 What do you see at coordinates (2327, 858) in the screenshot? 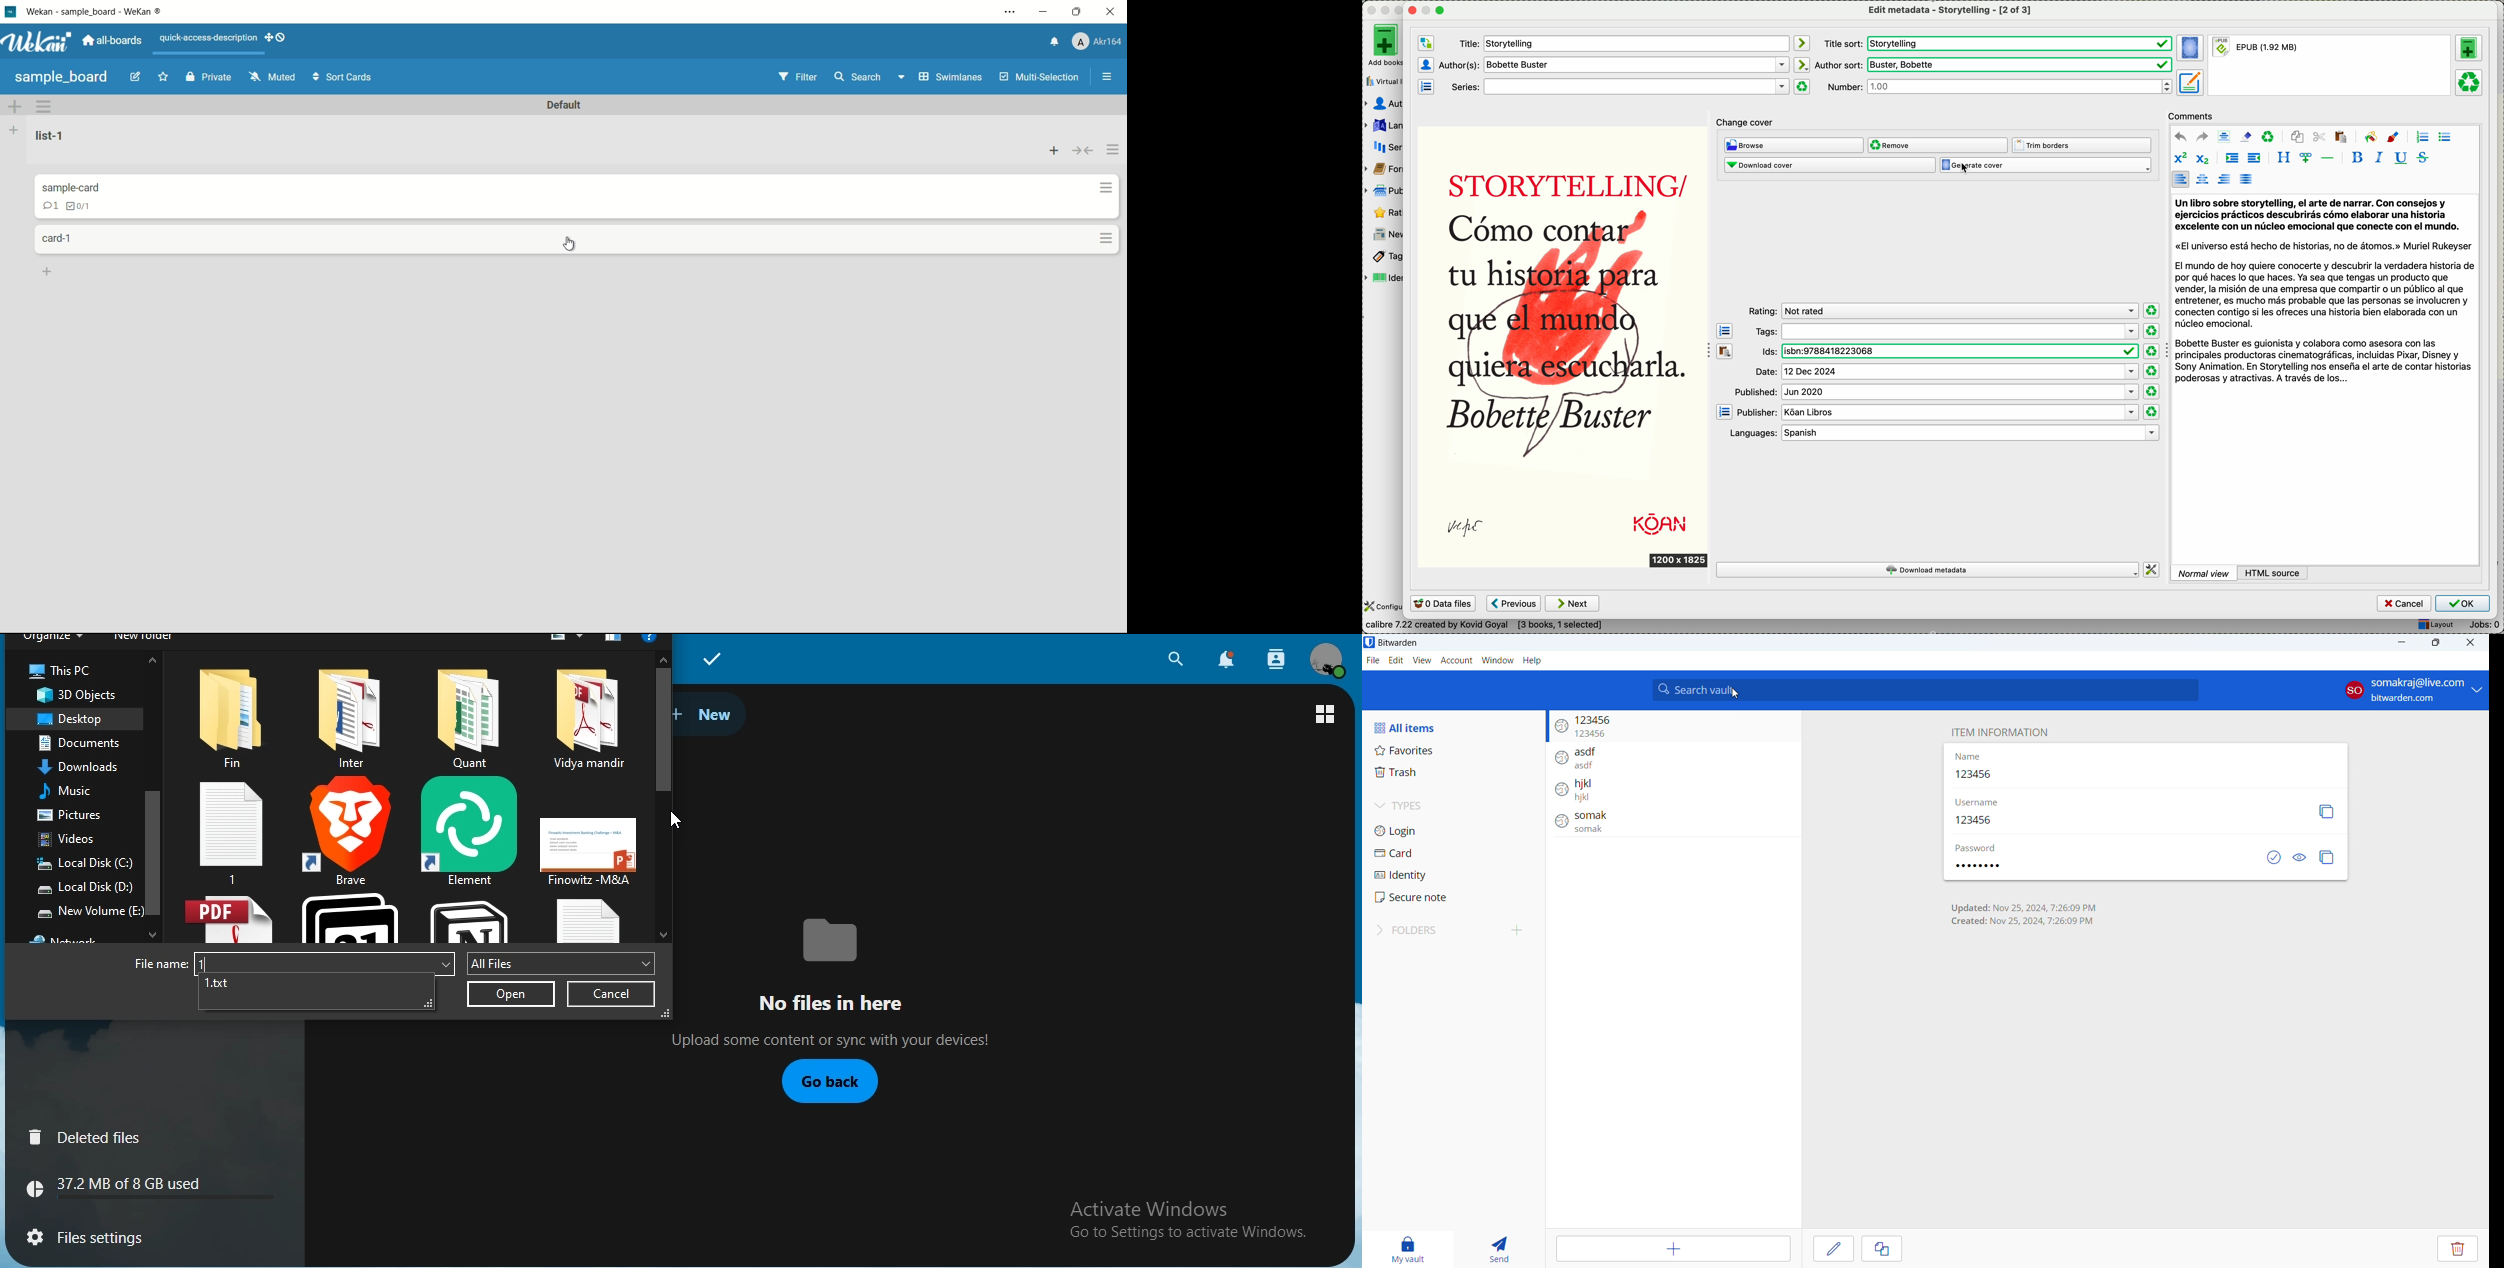
I see `copy password` at bounding box center [2327, 858].